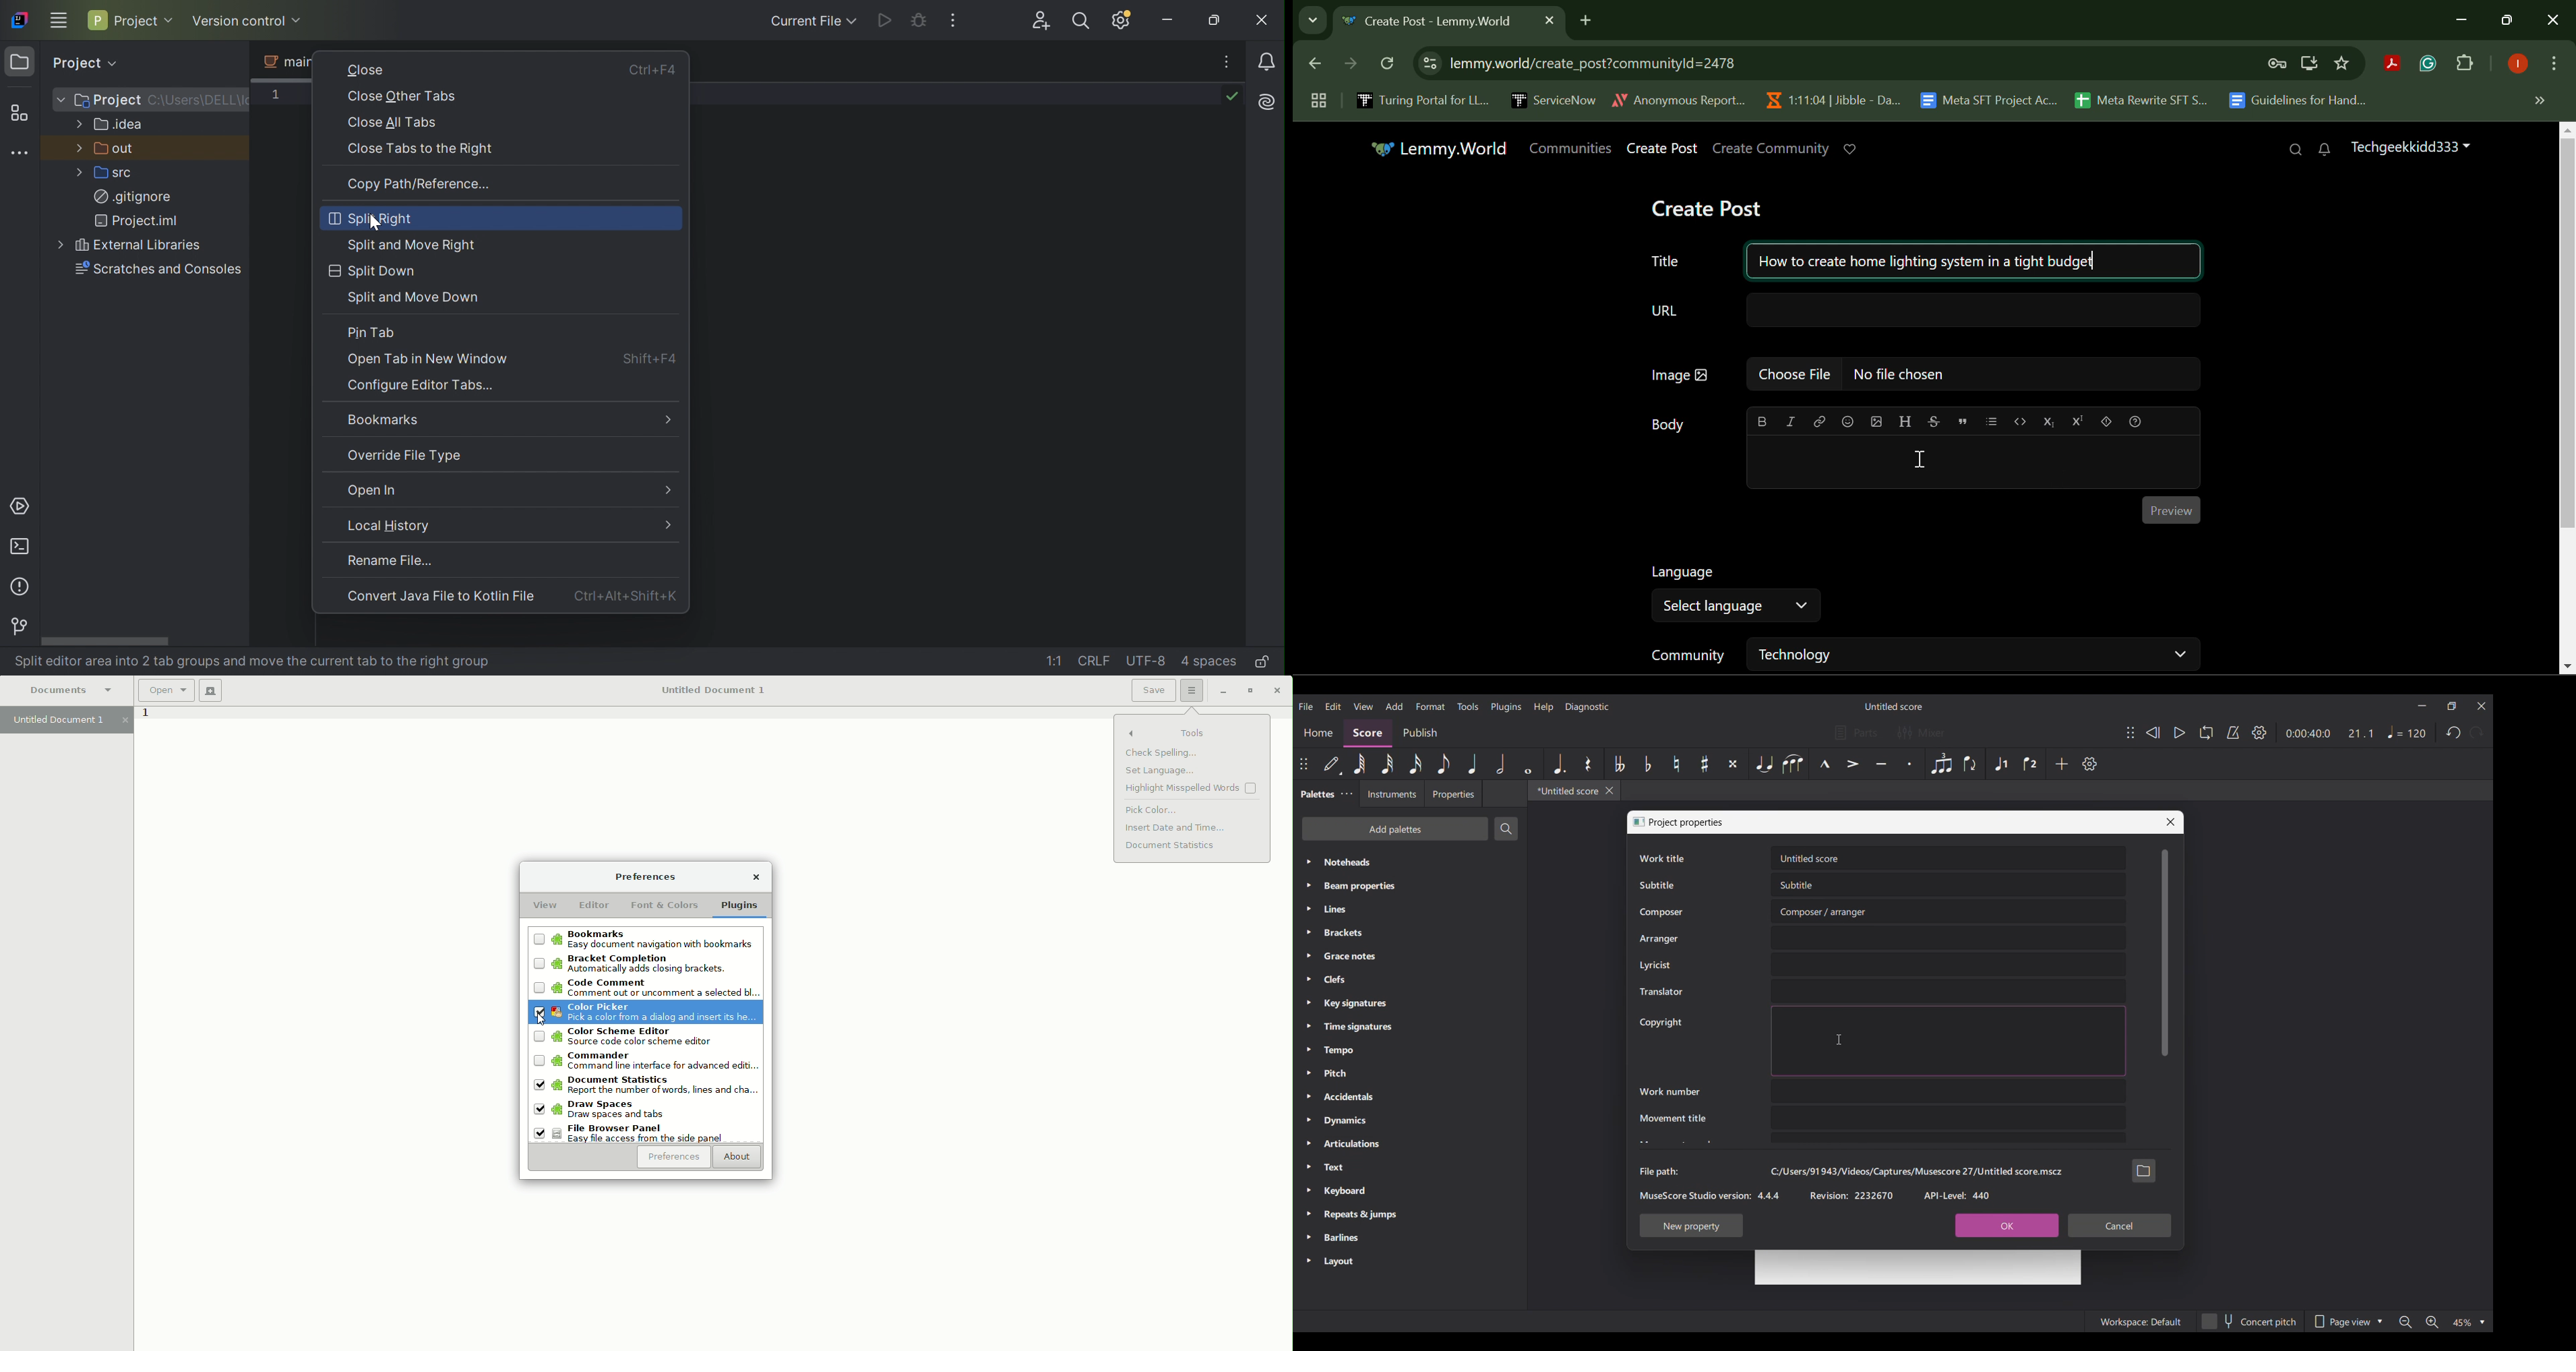  I want to click on 16th note, so click(1415, 764).